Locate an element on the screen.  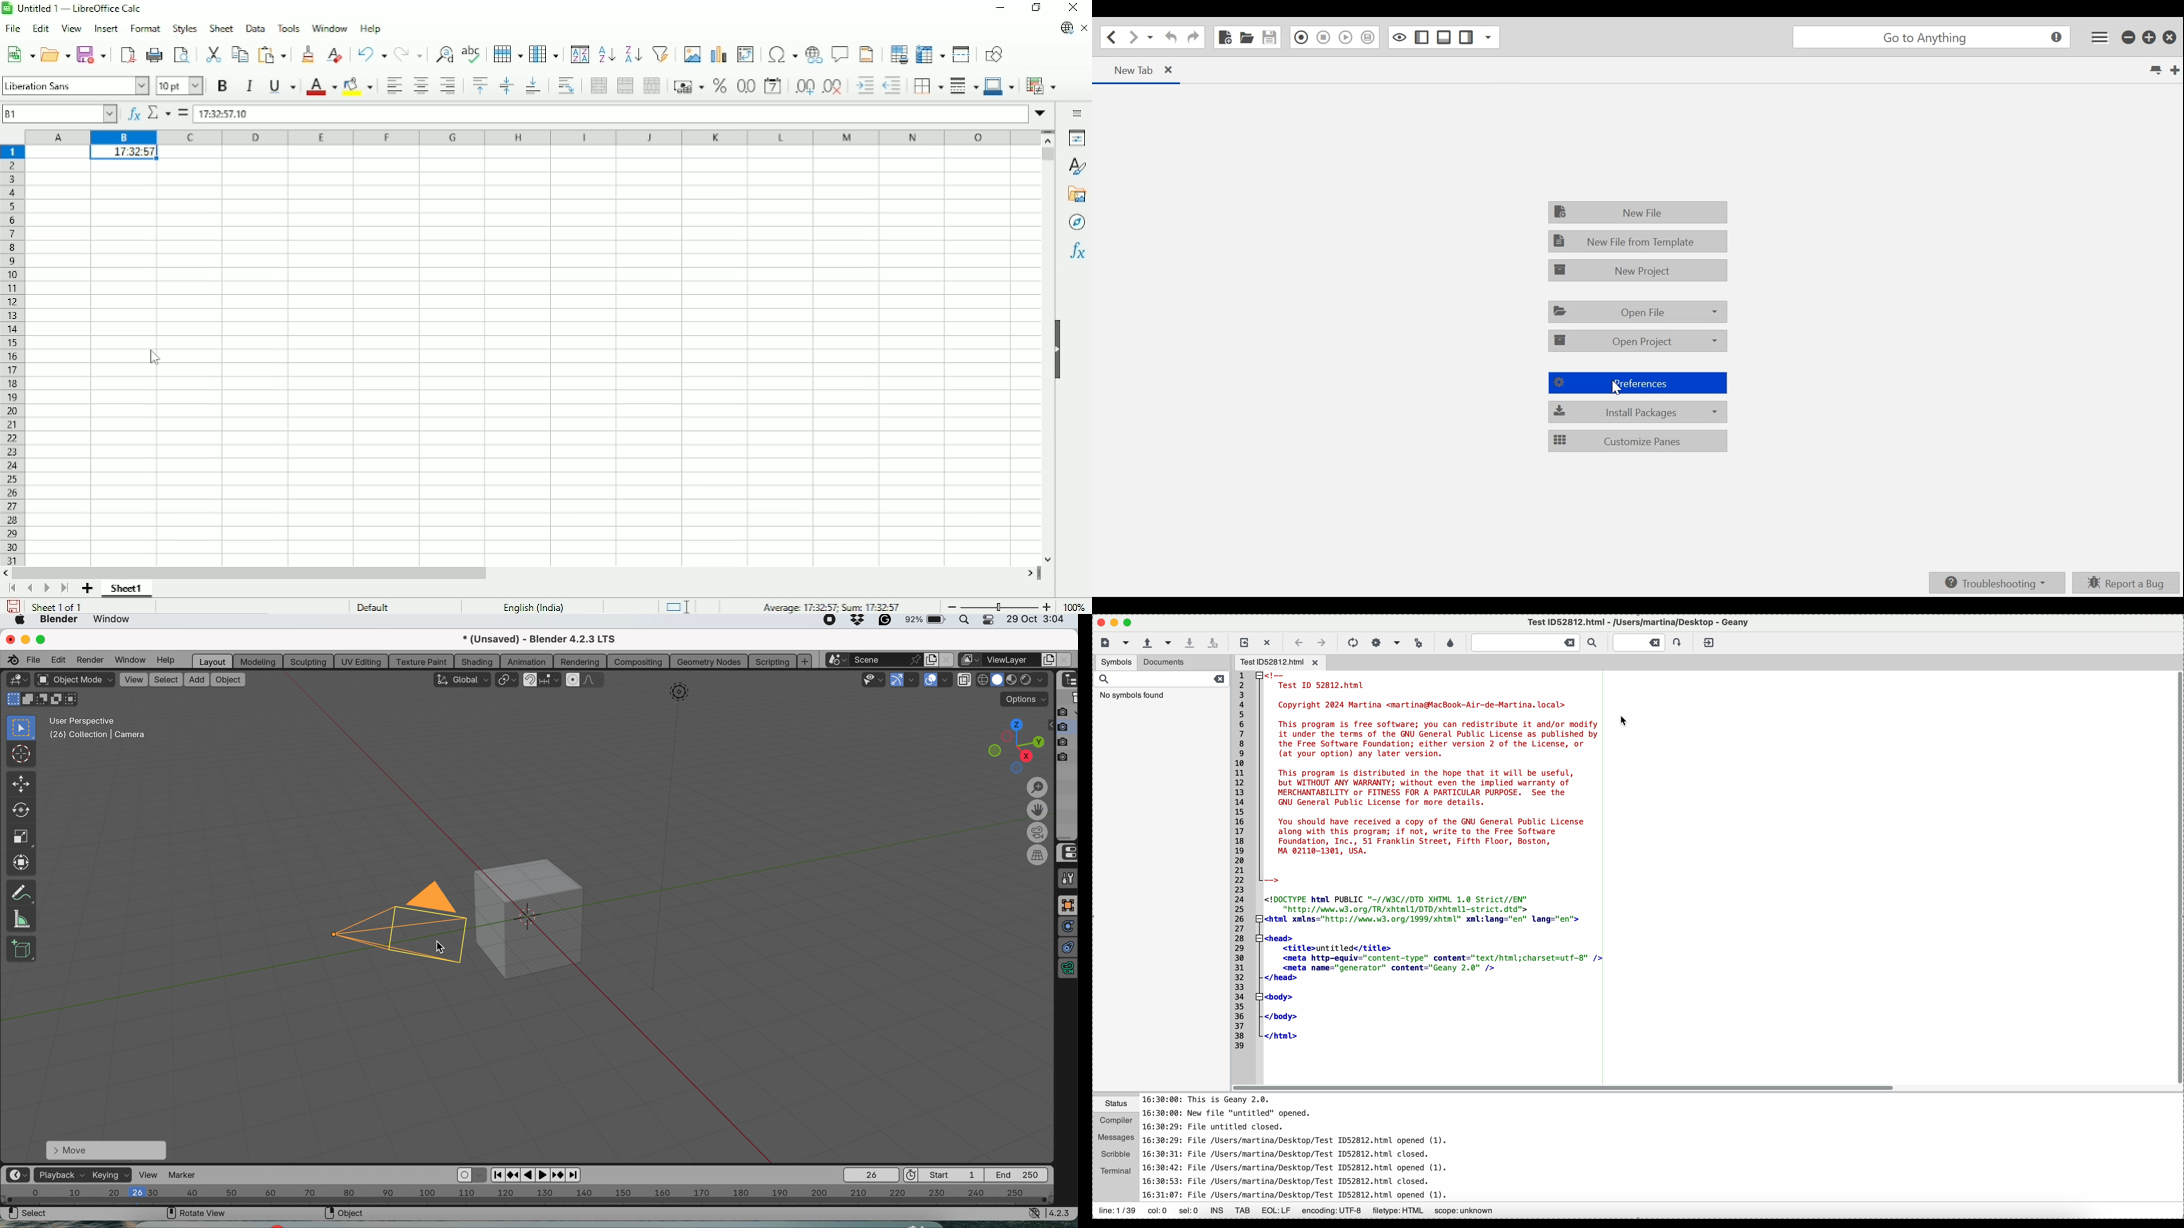
first frame is located at coordinates (946, 1174).